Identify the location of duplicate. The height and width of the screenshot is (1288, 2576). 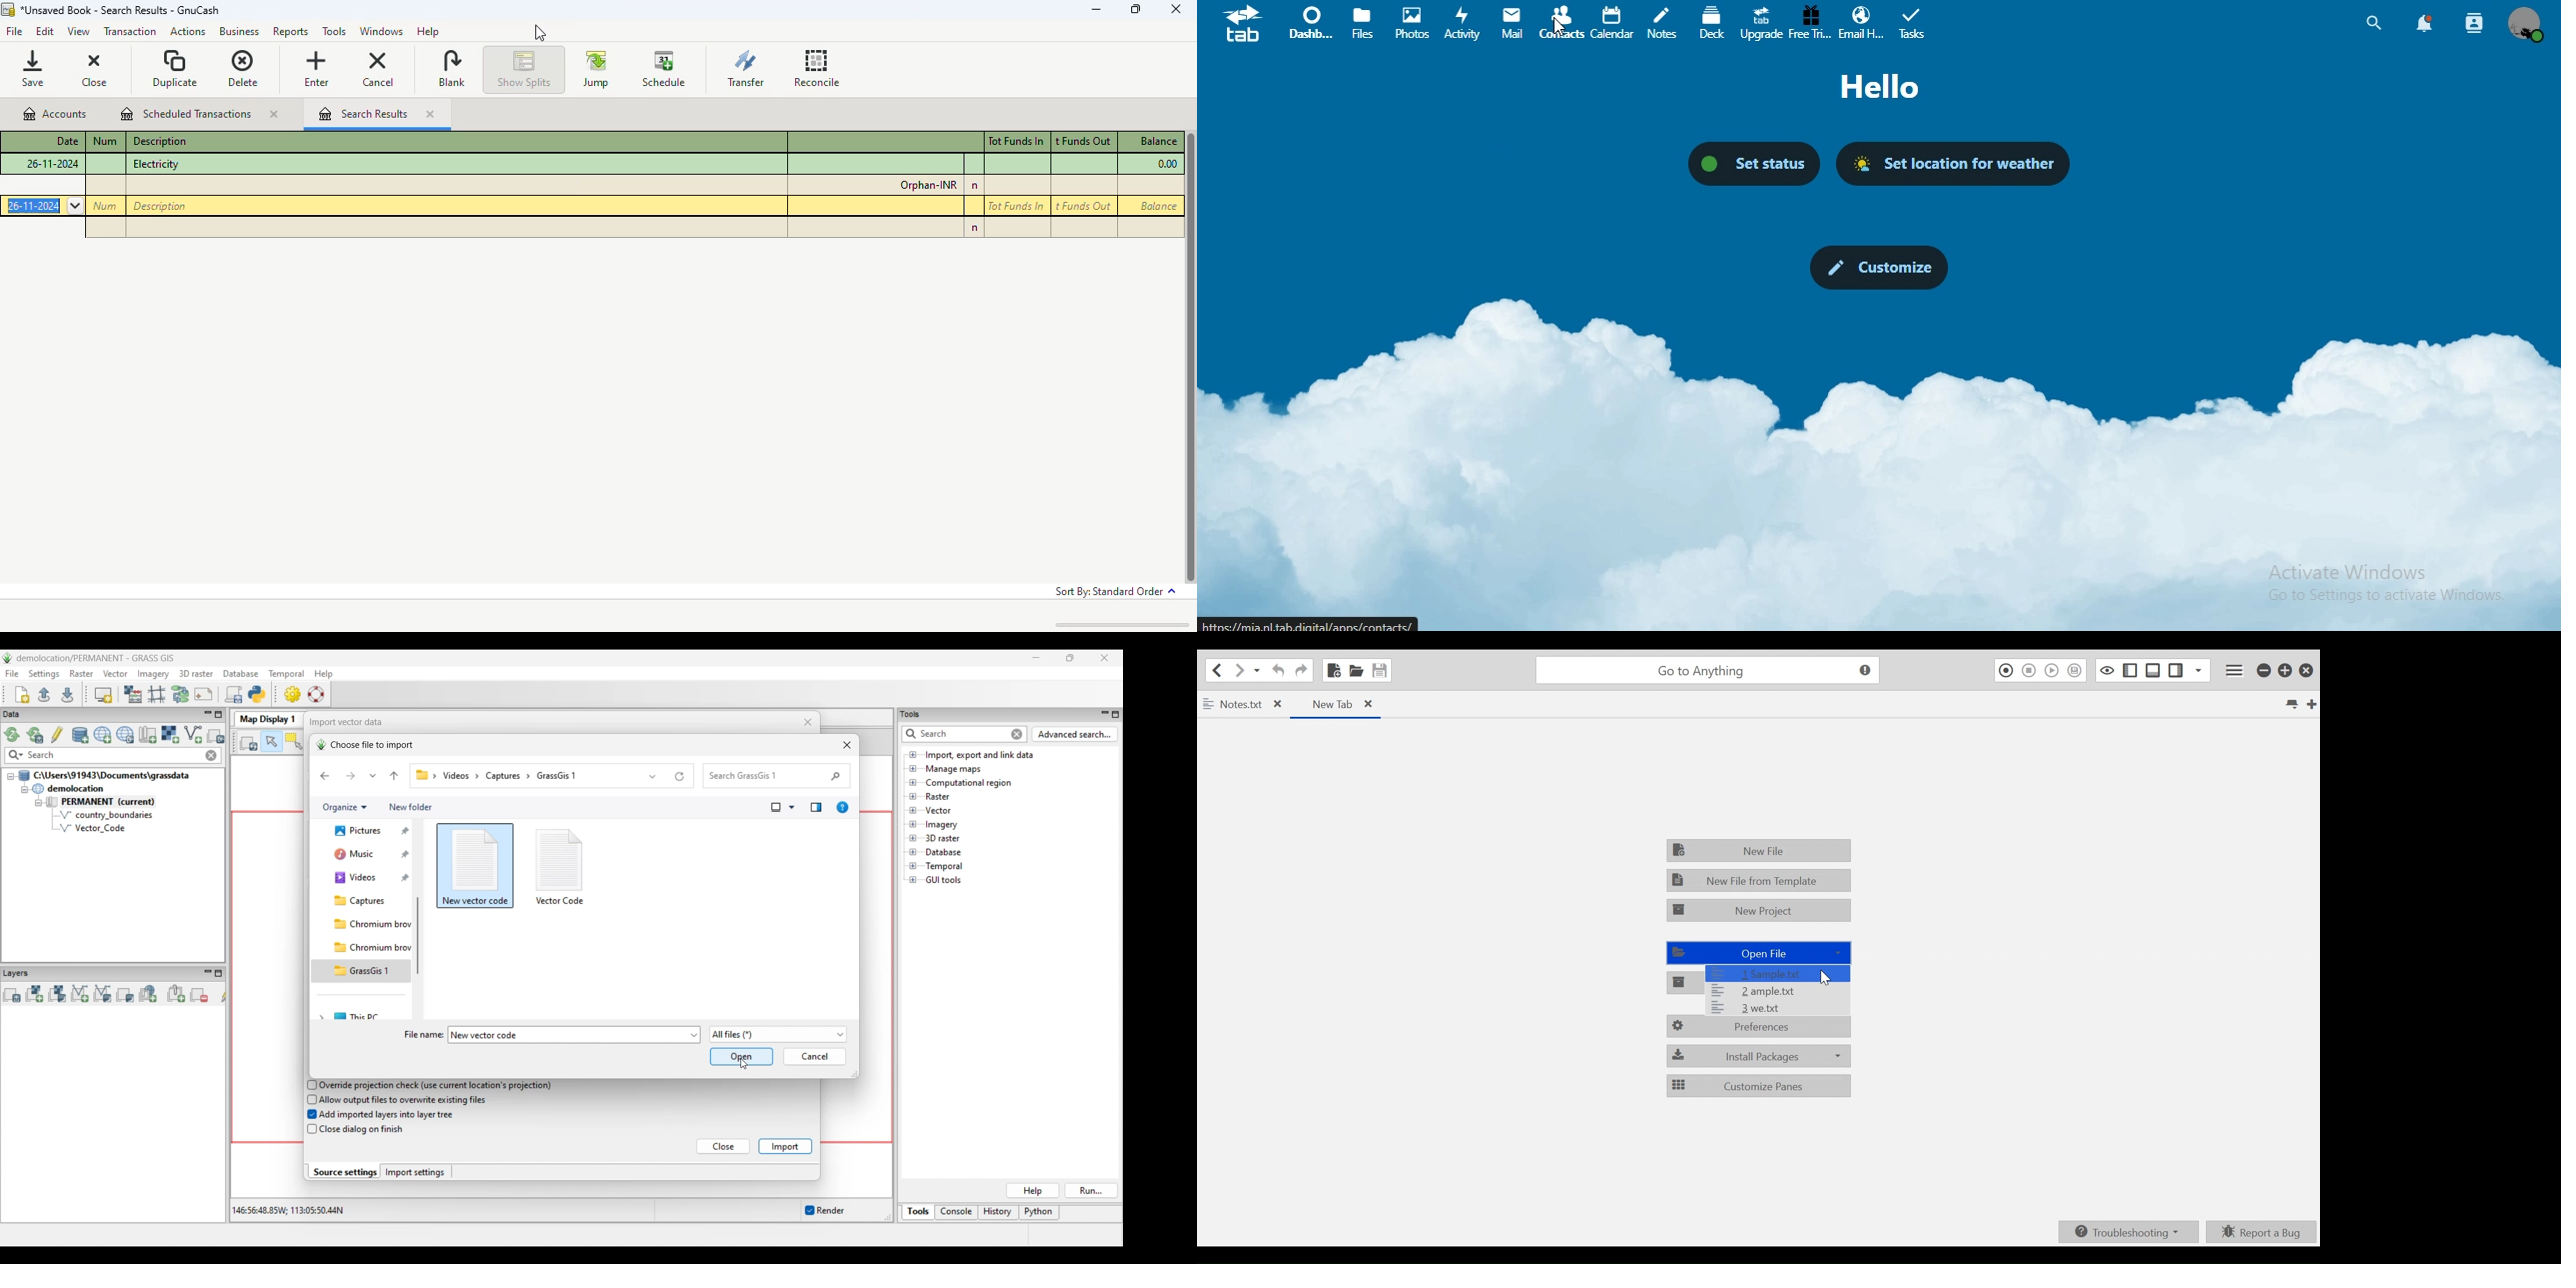
(176, 68).